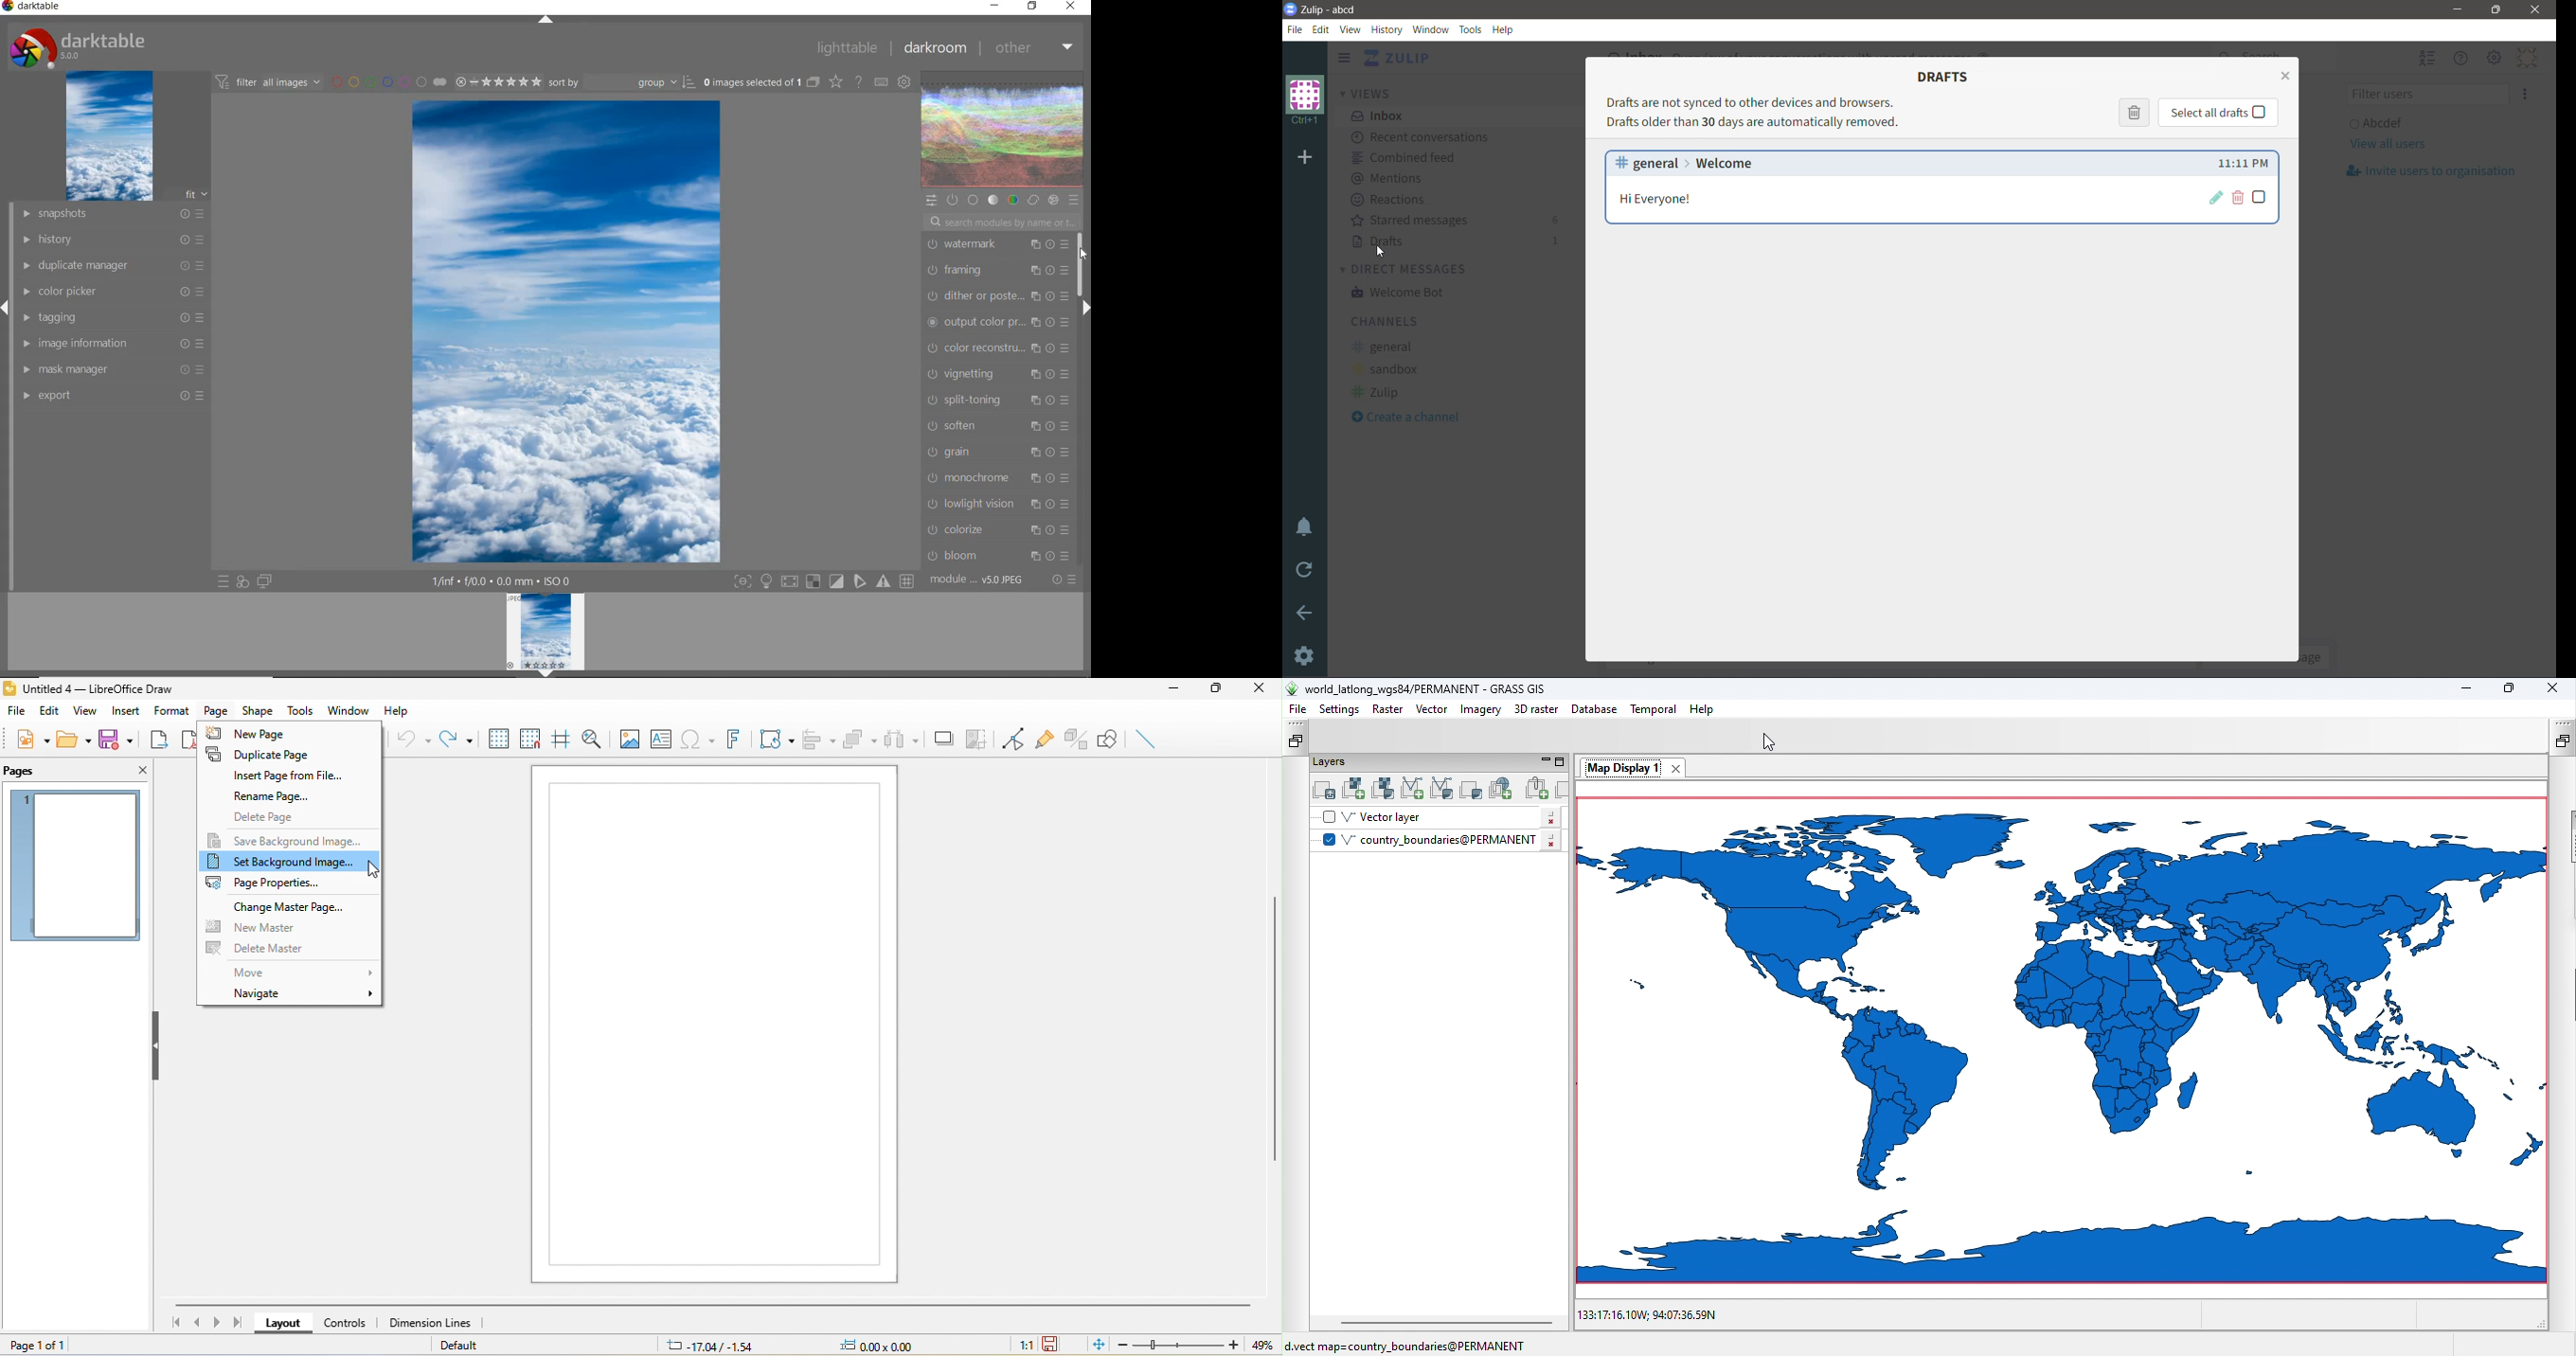 This screenshot has width=2576, height=1372. What do you see at coordinates (1401, 293) in the screenshot?
I see `Welcome Bot` at bounding box center [1401, 293].